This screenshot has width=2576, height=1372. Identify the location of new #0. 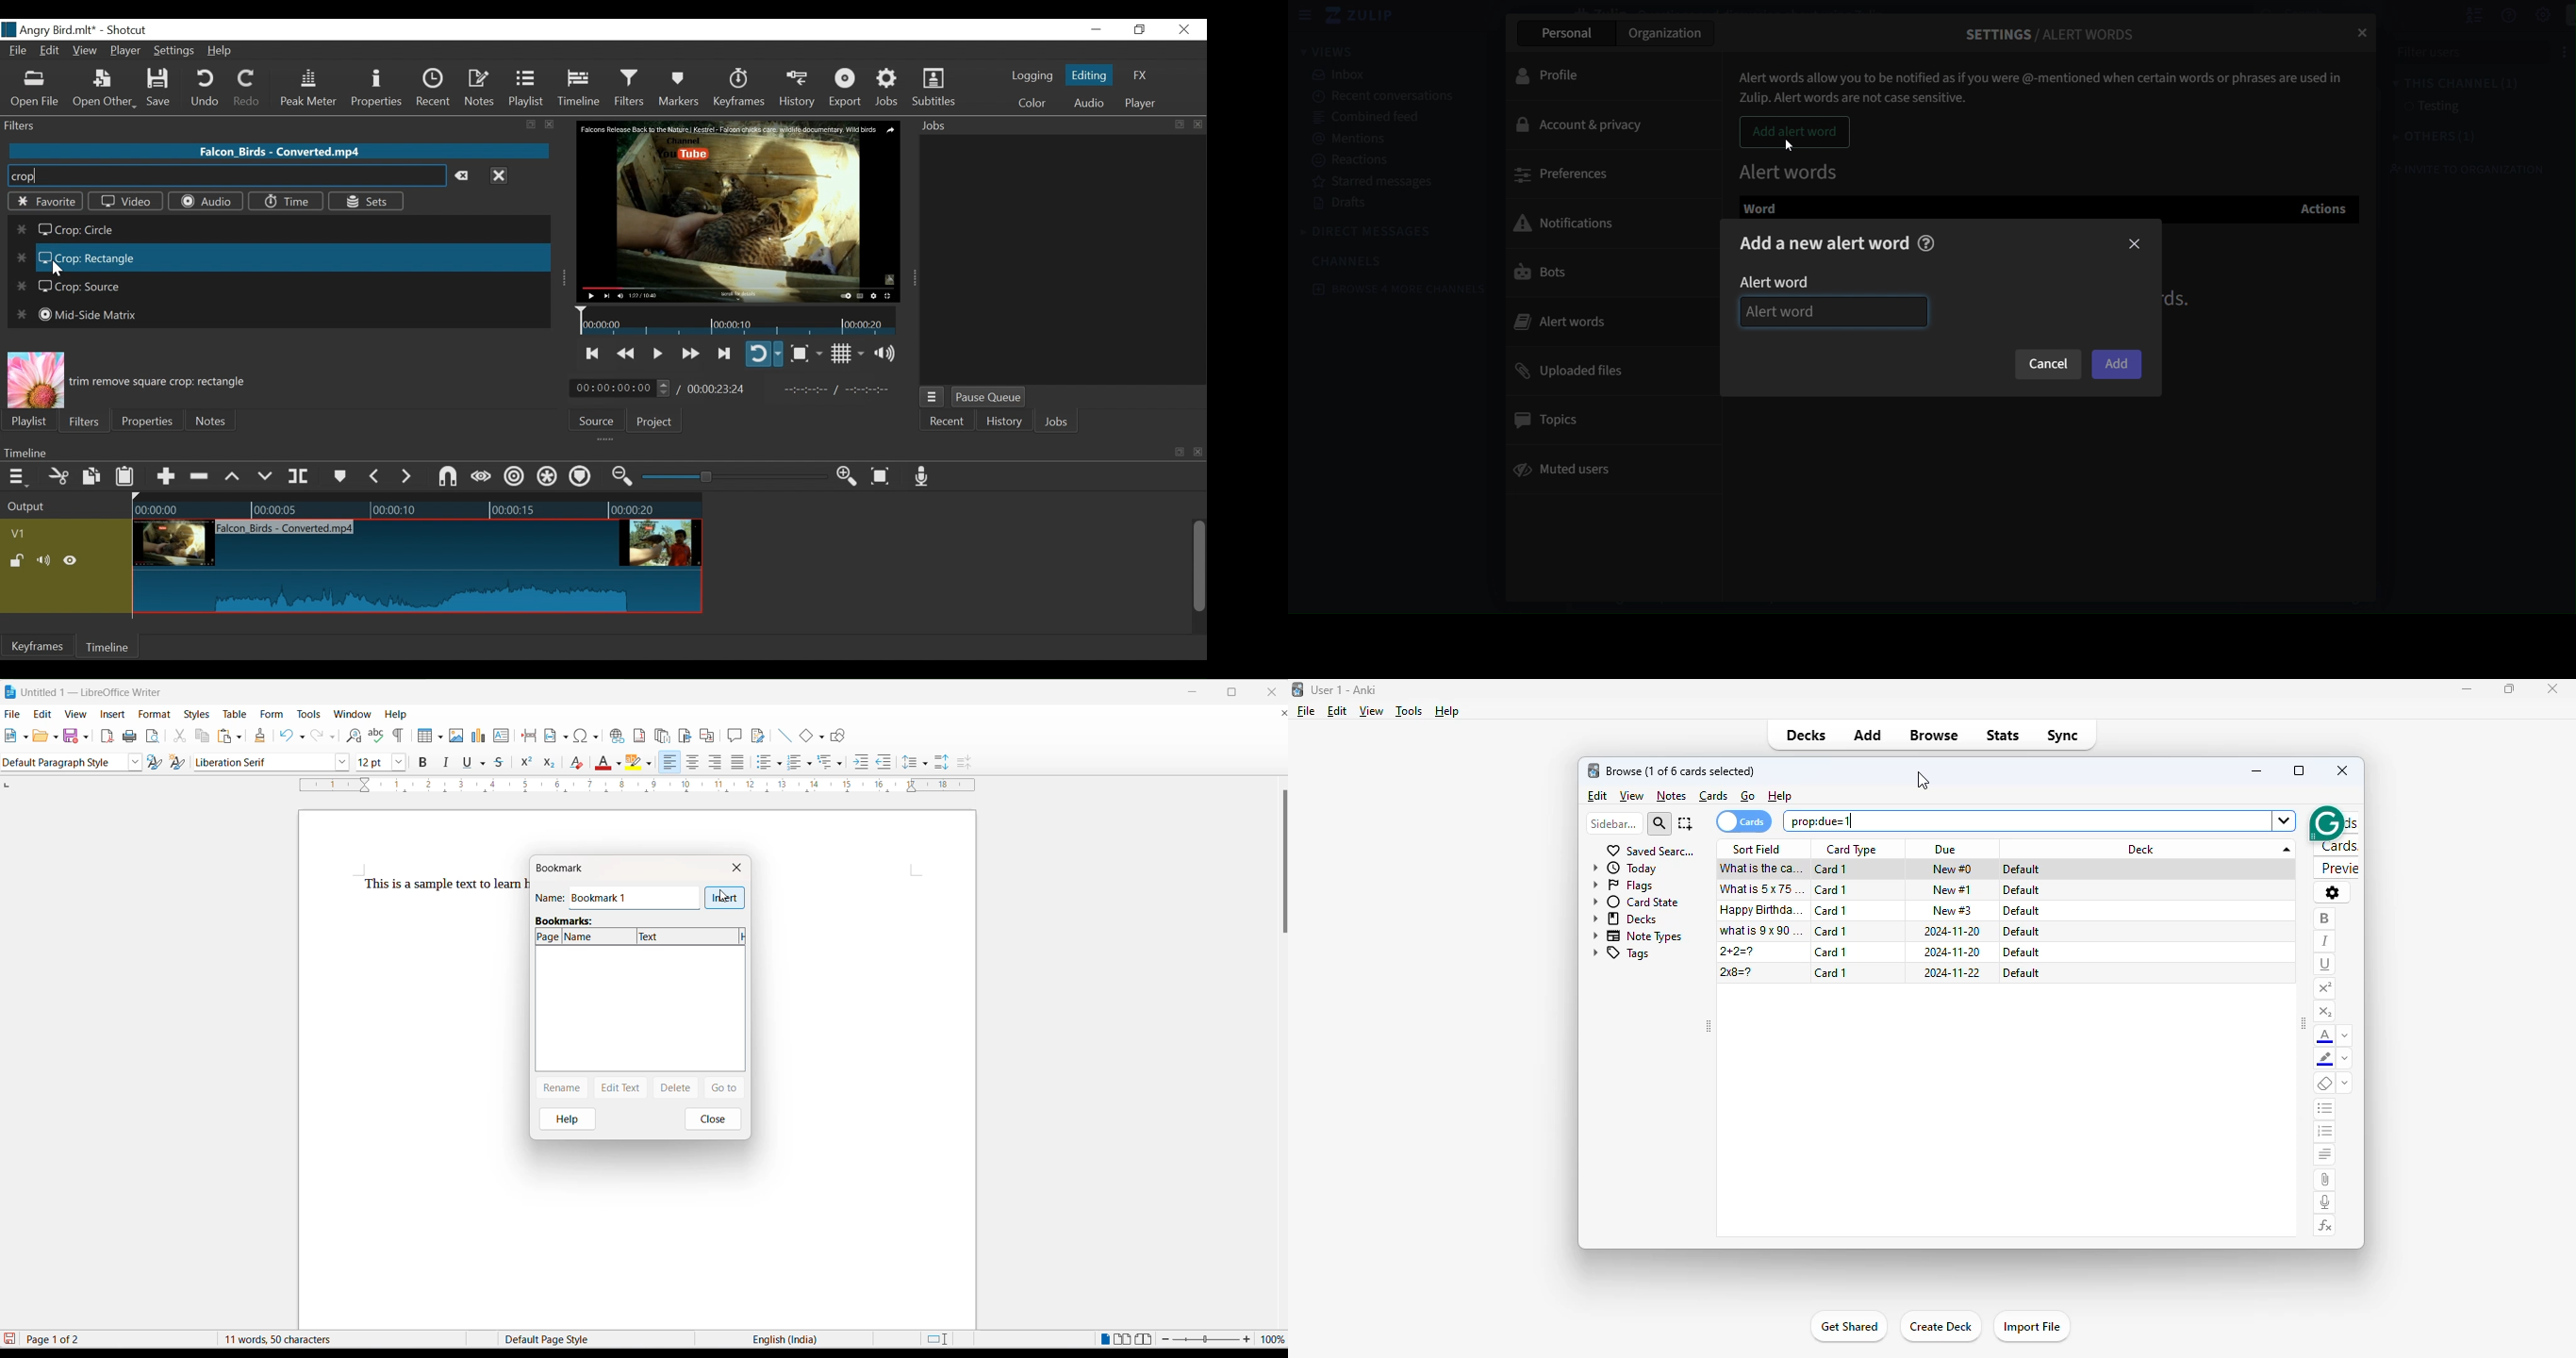
(1953, 869).